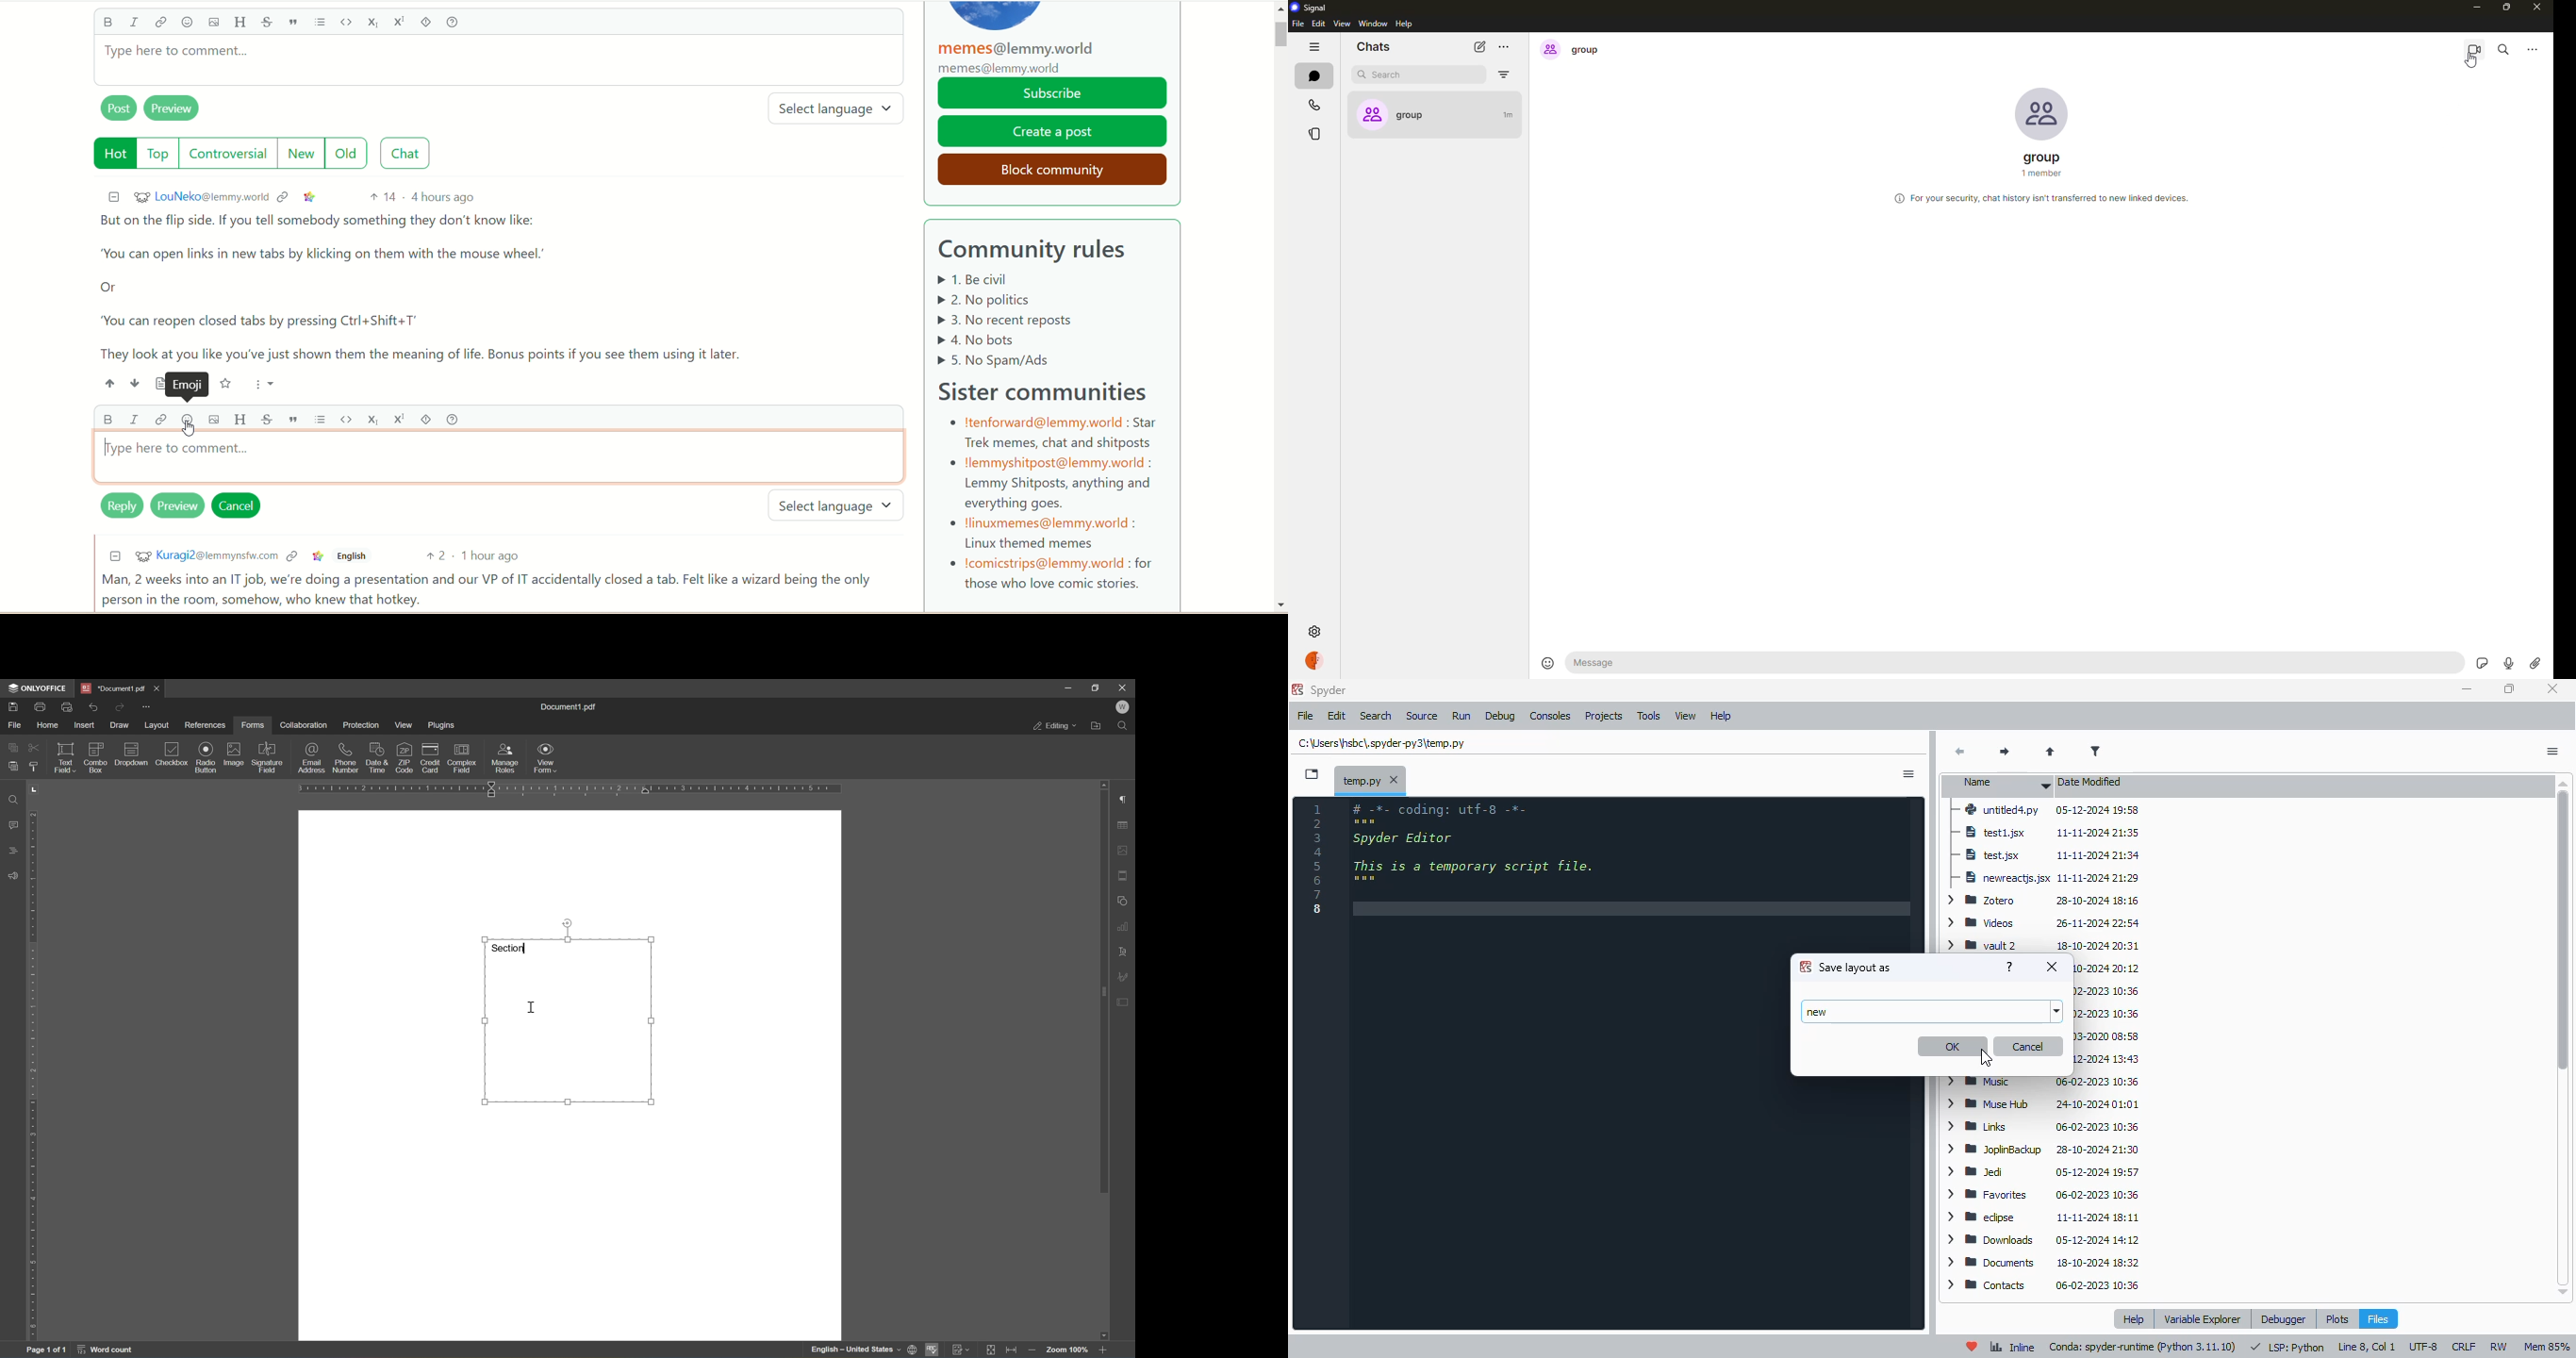 The height and width of the screenshot is (1372, 2576). What do you see at coordinates (2539, 7) in the screenshot?
I see `close` at bounding box center [2539, 7].